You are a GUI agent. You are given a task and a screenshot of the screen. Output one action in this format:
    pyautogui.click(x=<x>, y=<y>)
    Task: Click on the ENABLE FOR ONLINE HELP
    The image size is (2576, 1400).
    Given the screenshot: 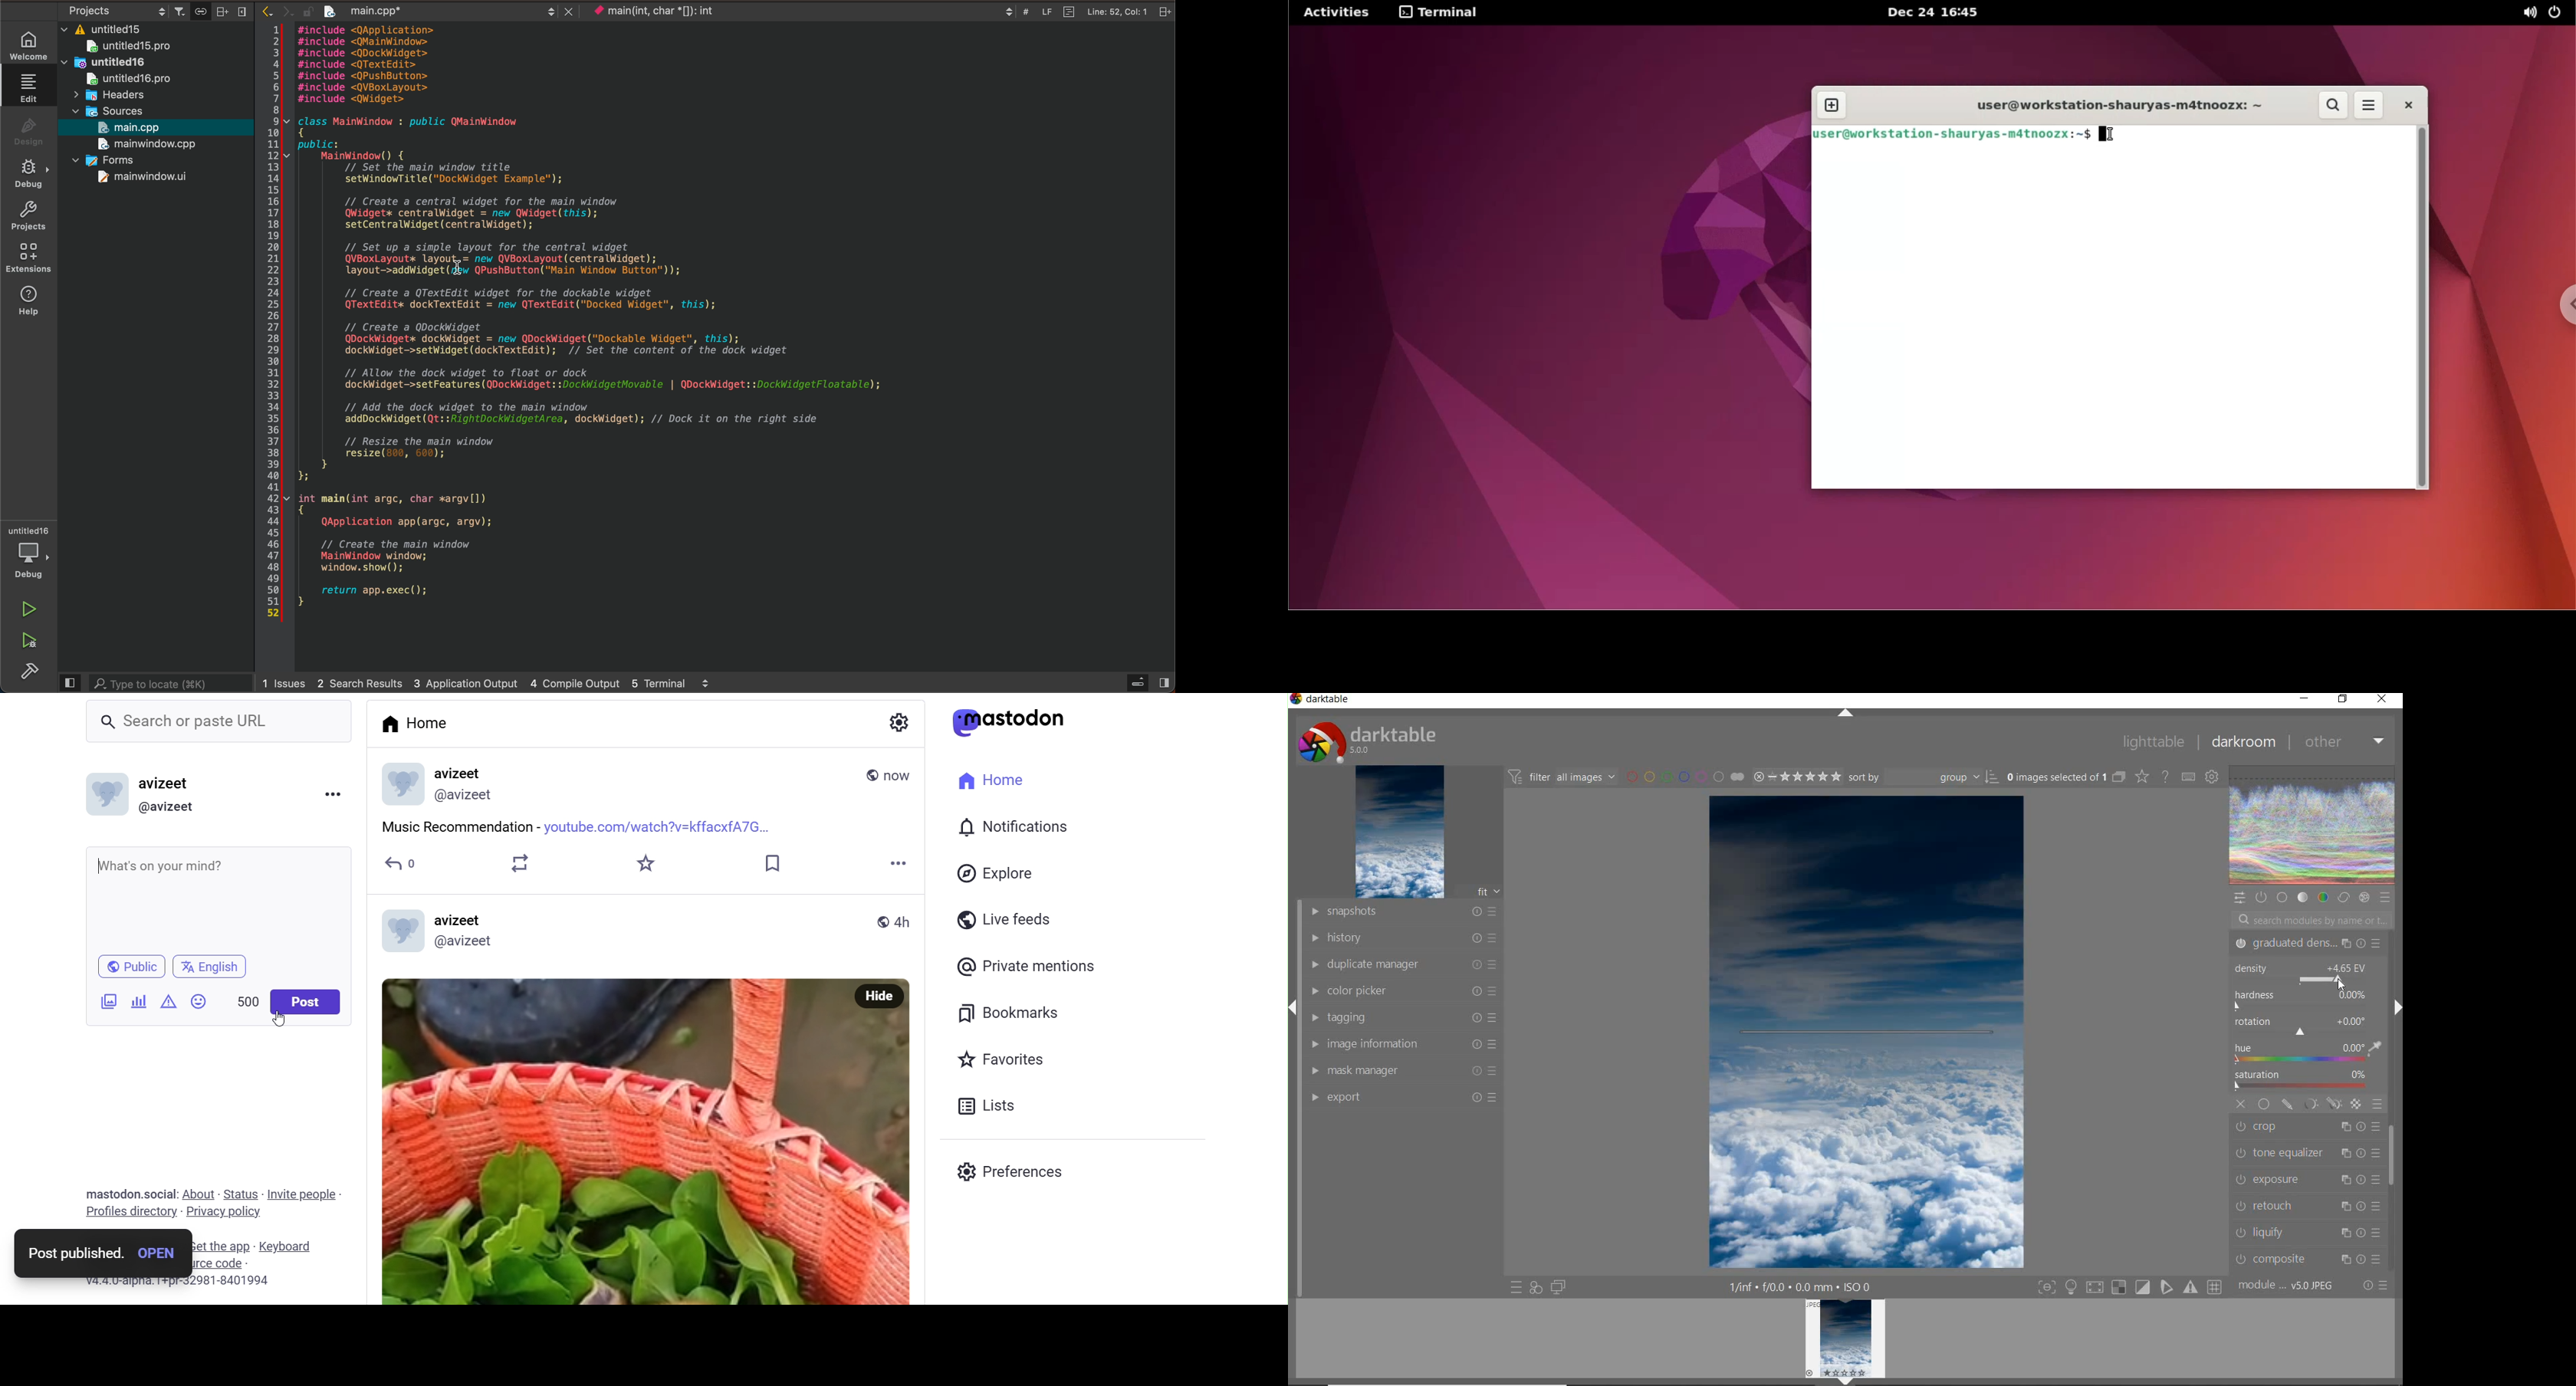 What is the action you would take?
    pyautogui.click(x=2164, y=776)
    